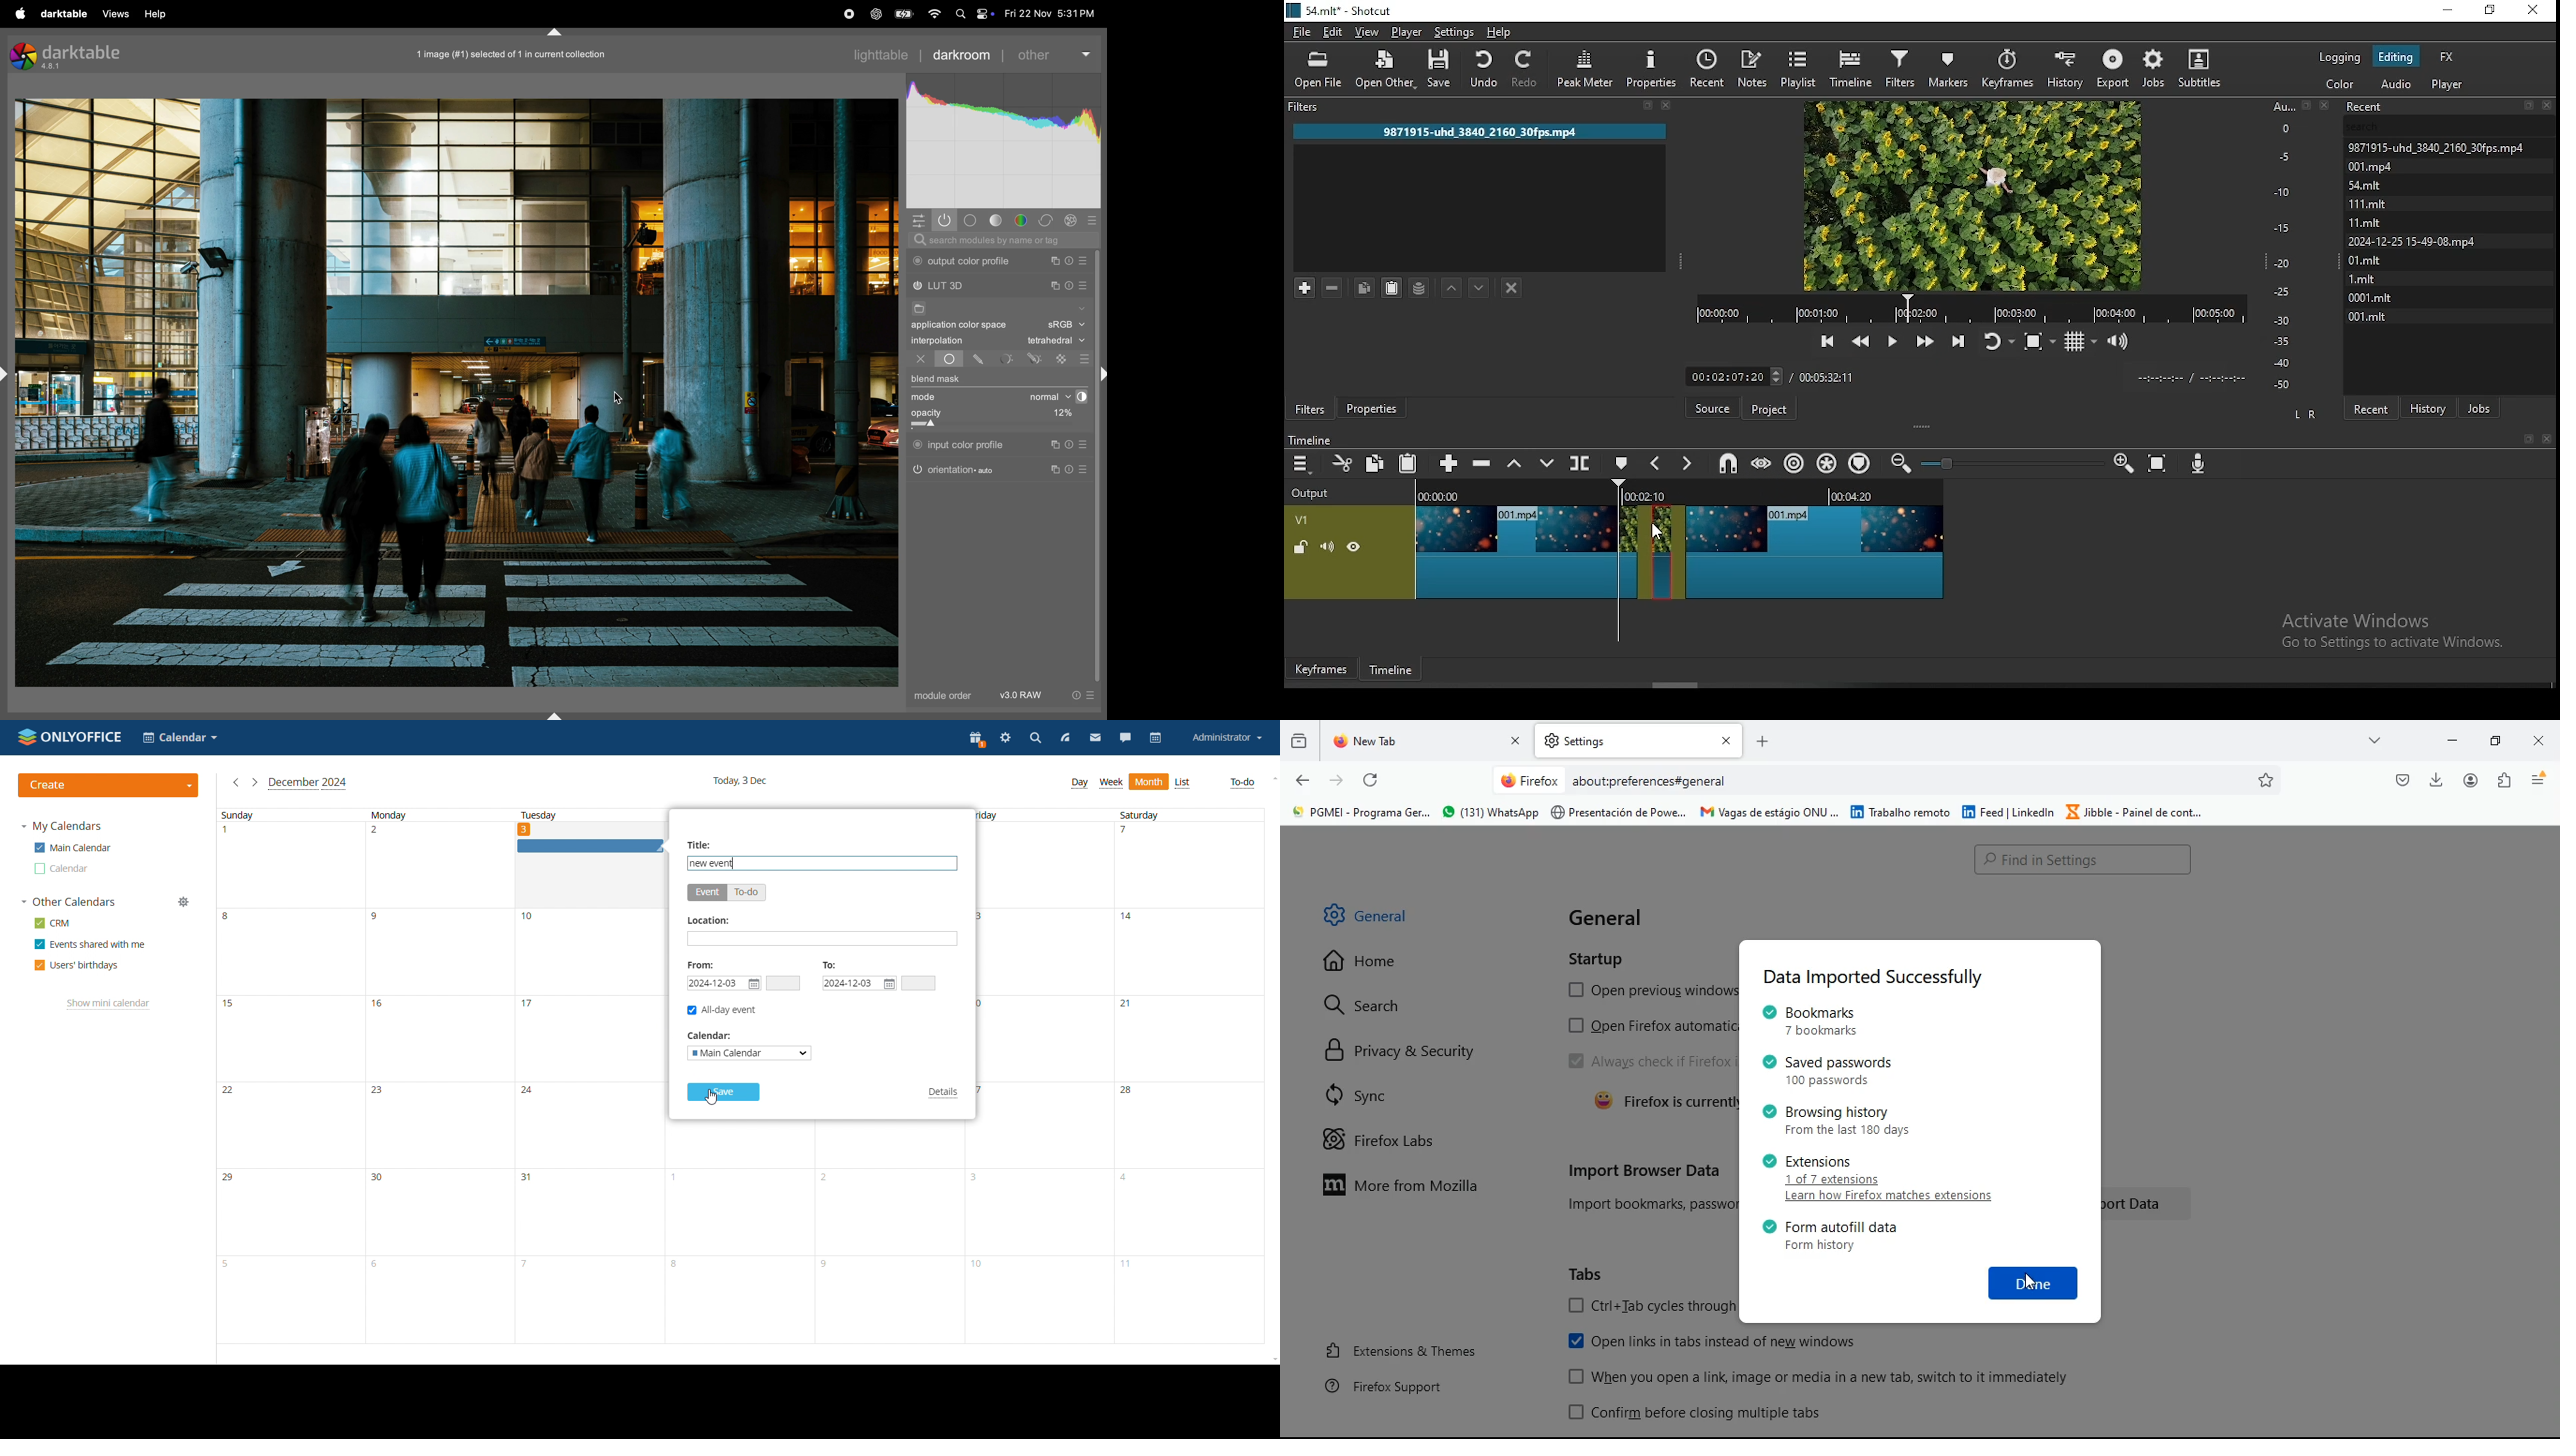 Image resolution: width=2576 pixels, height=1456 pixels. I want to click on opacity, so click(971, 416).